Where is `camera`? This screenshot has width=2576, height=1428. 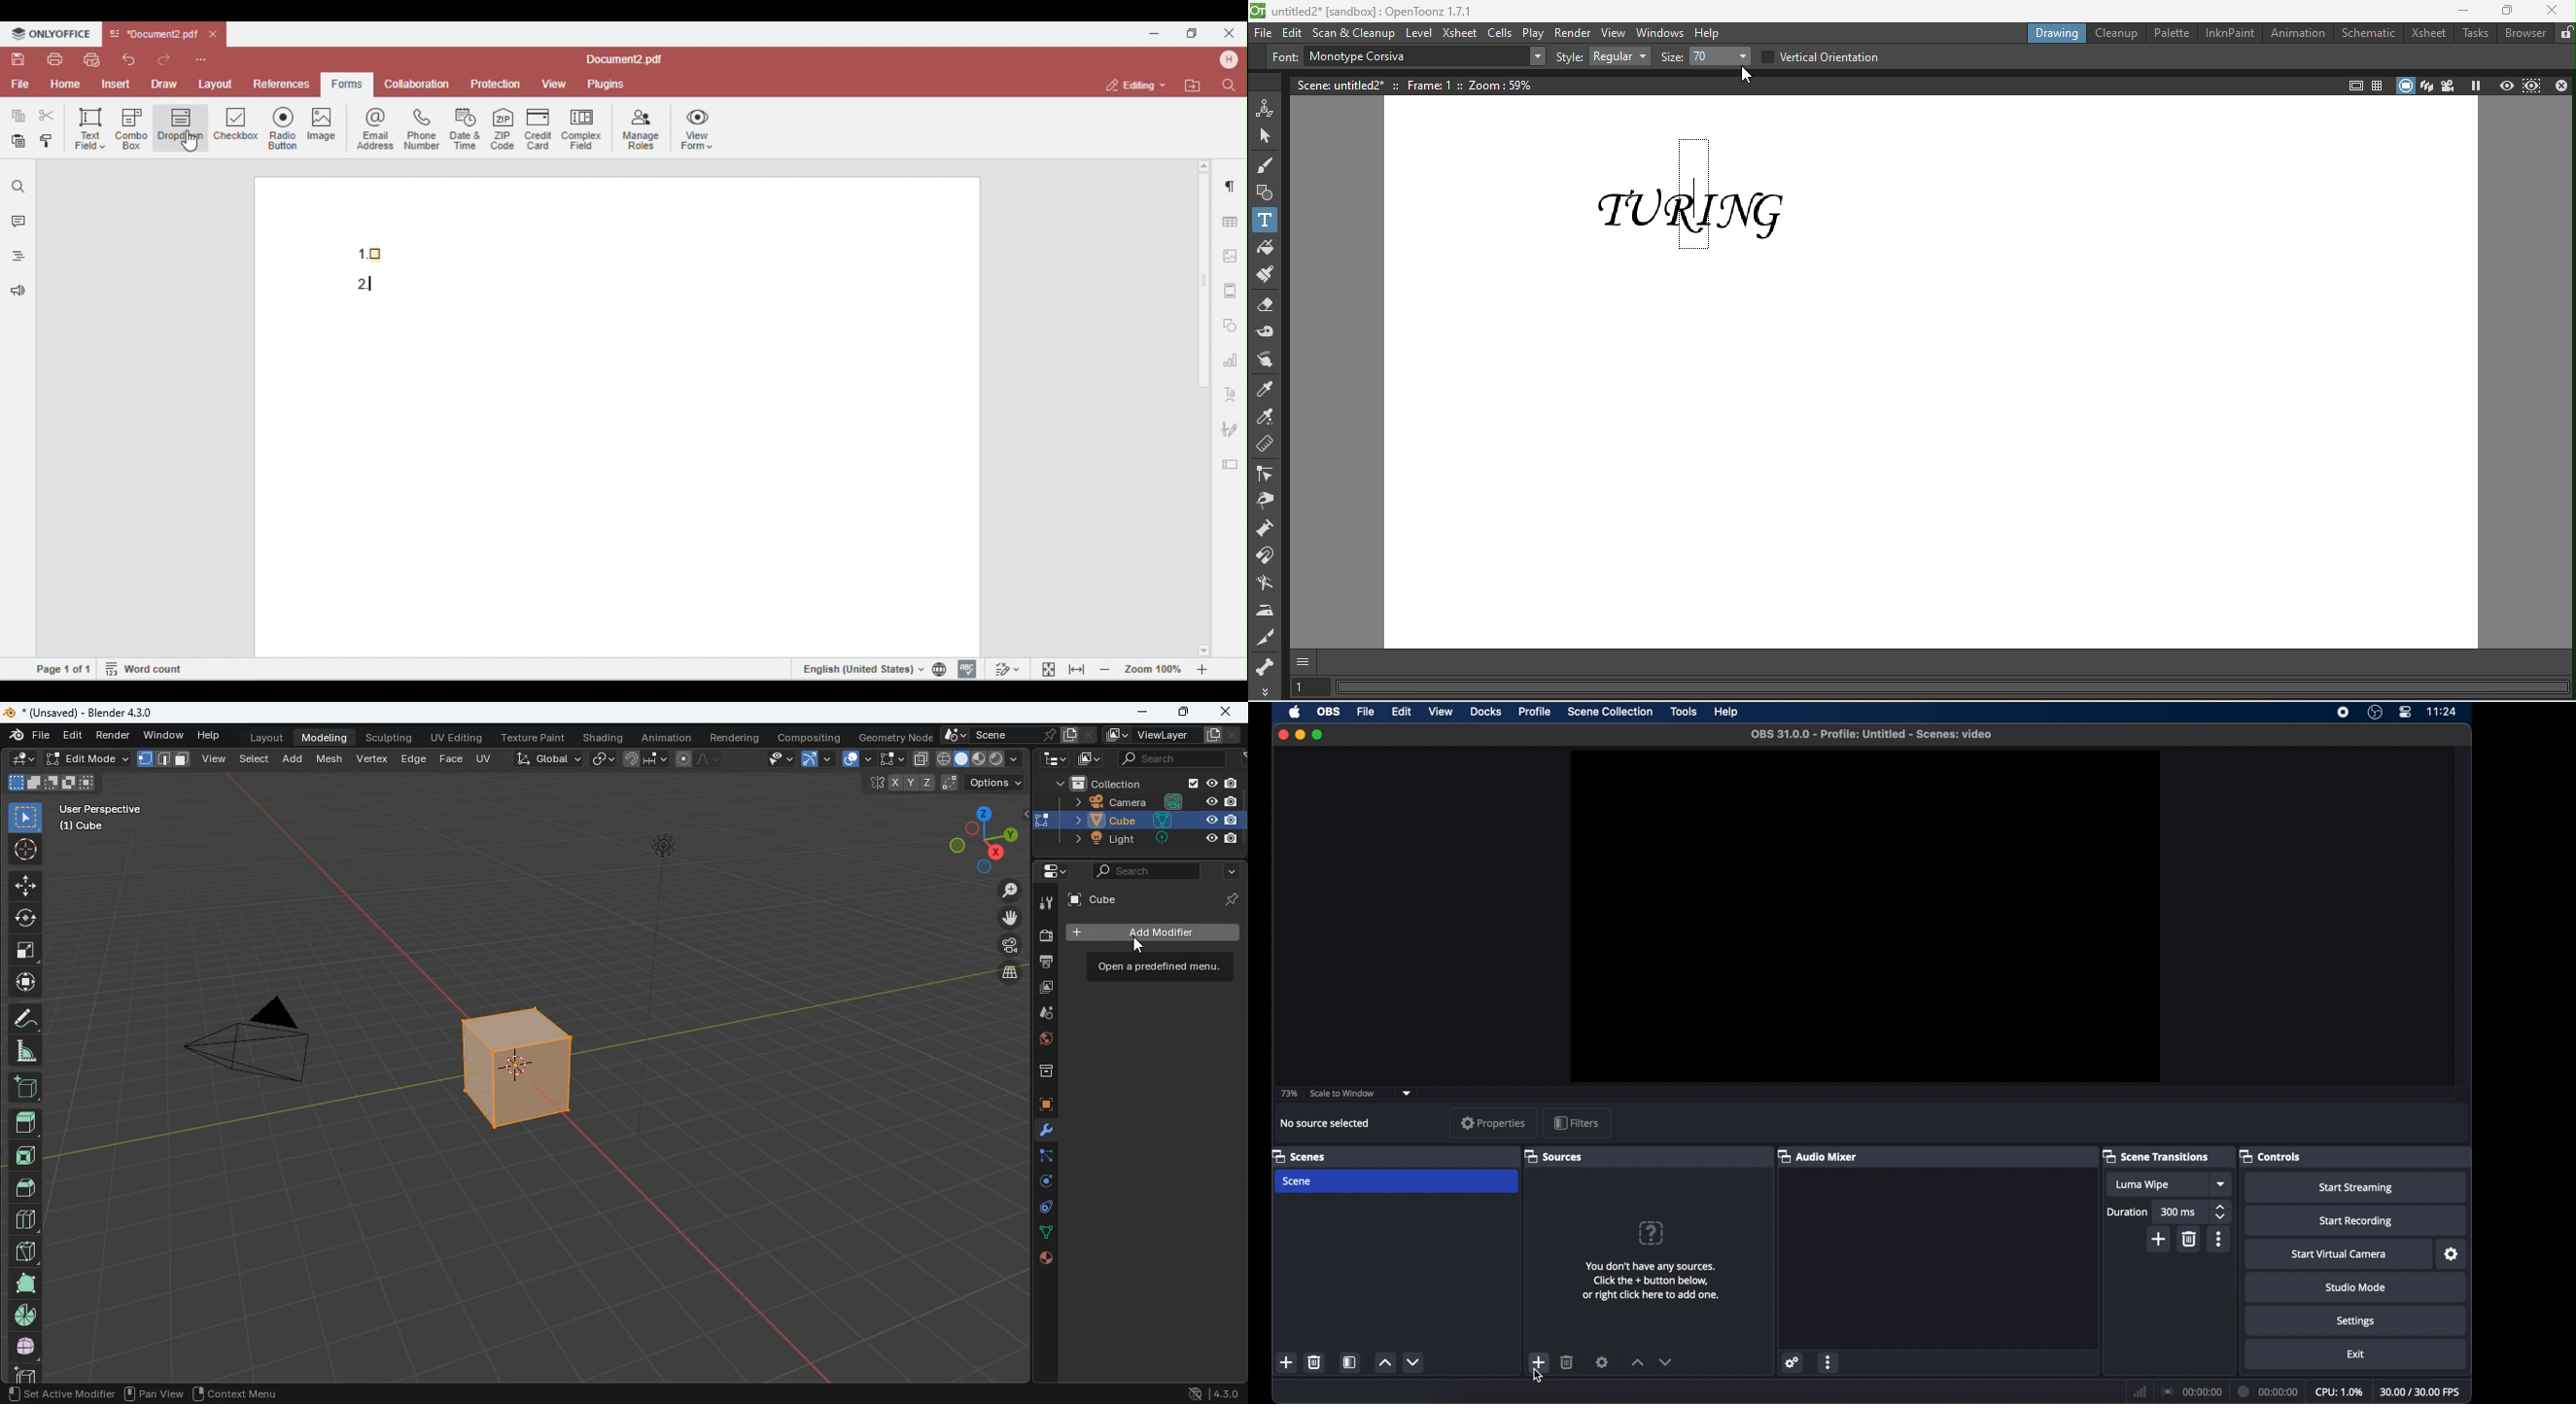 camera is located at coordinates (1045, 937).